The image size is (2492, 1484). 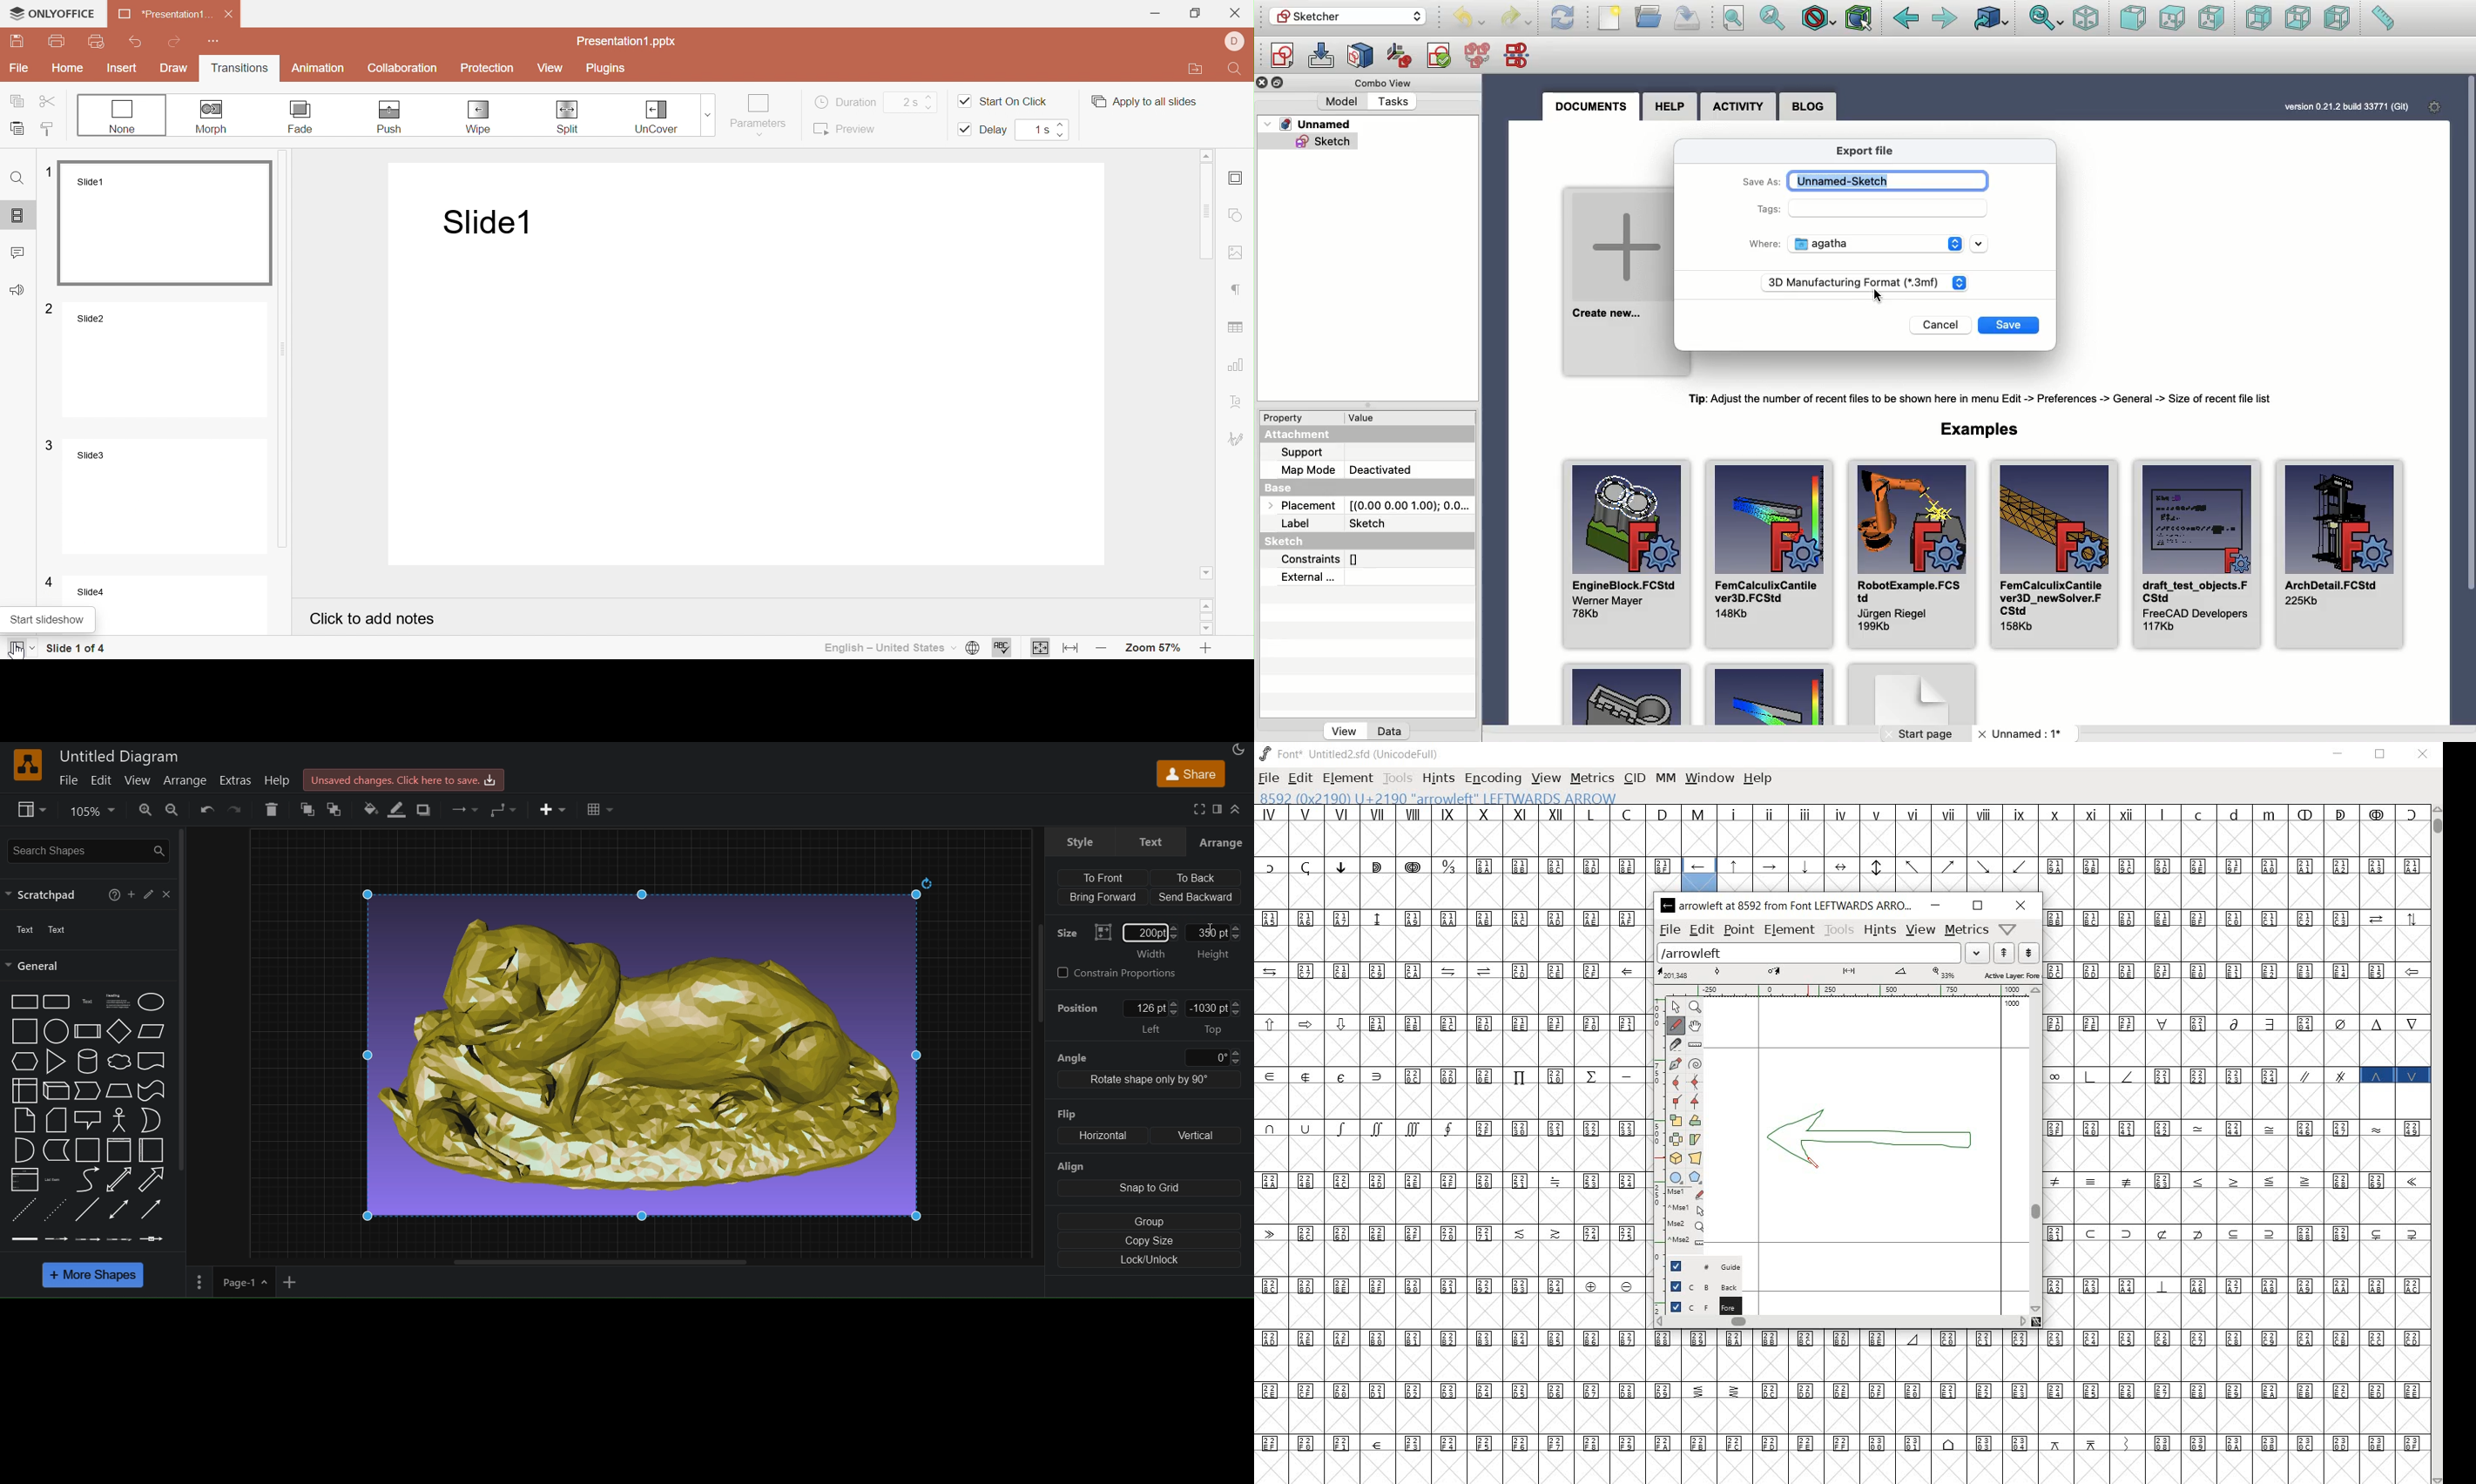 What do you see at coordinates (186, 781) in the screenshot?
I see `arrange` at bounding box center [186, 781].